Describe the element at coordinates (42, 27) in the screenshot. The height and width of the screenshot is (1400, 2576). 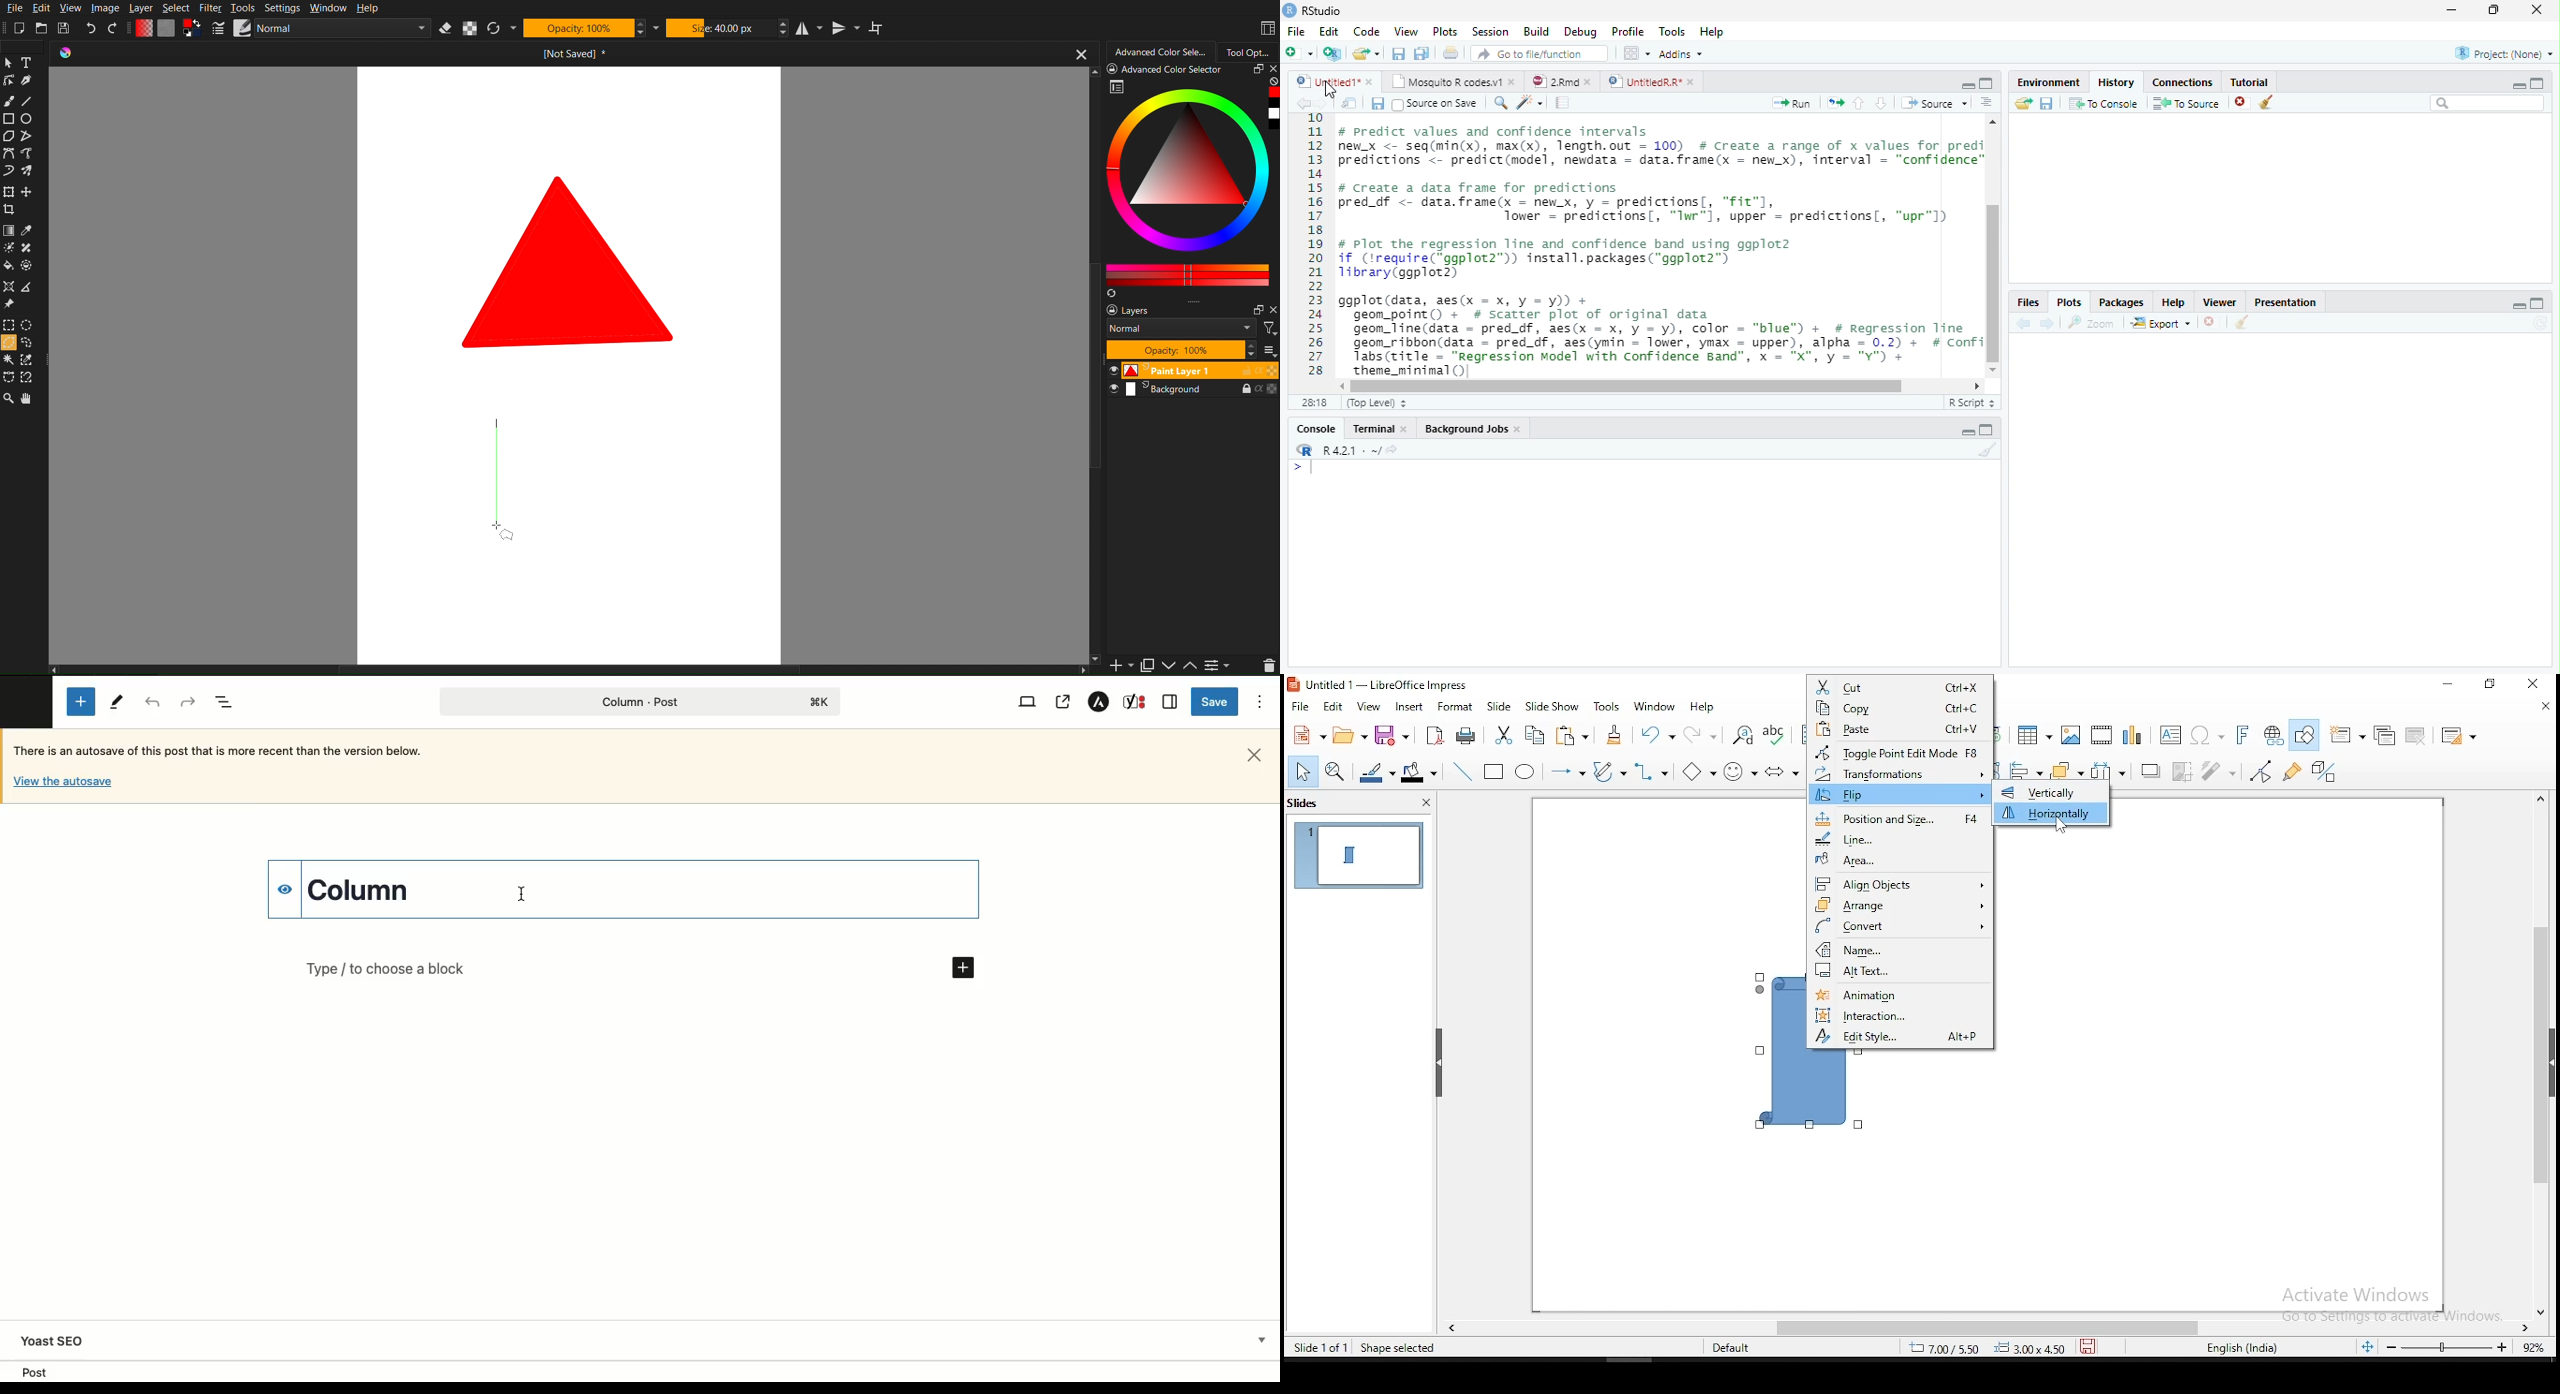
I see `Open` at that location.